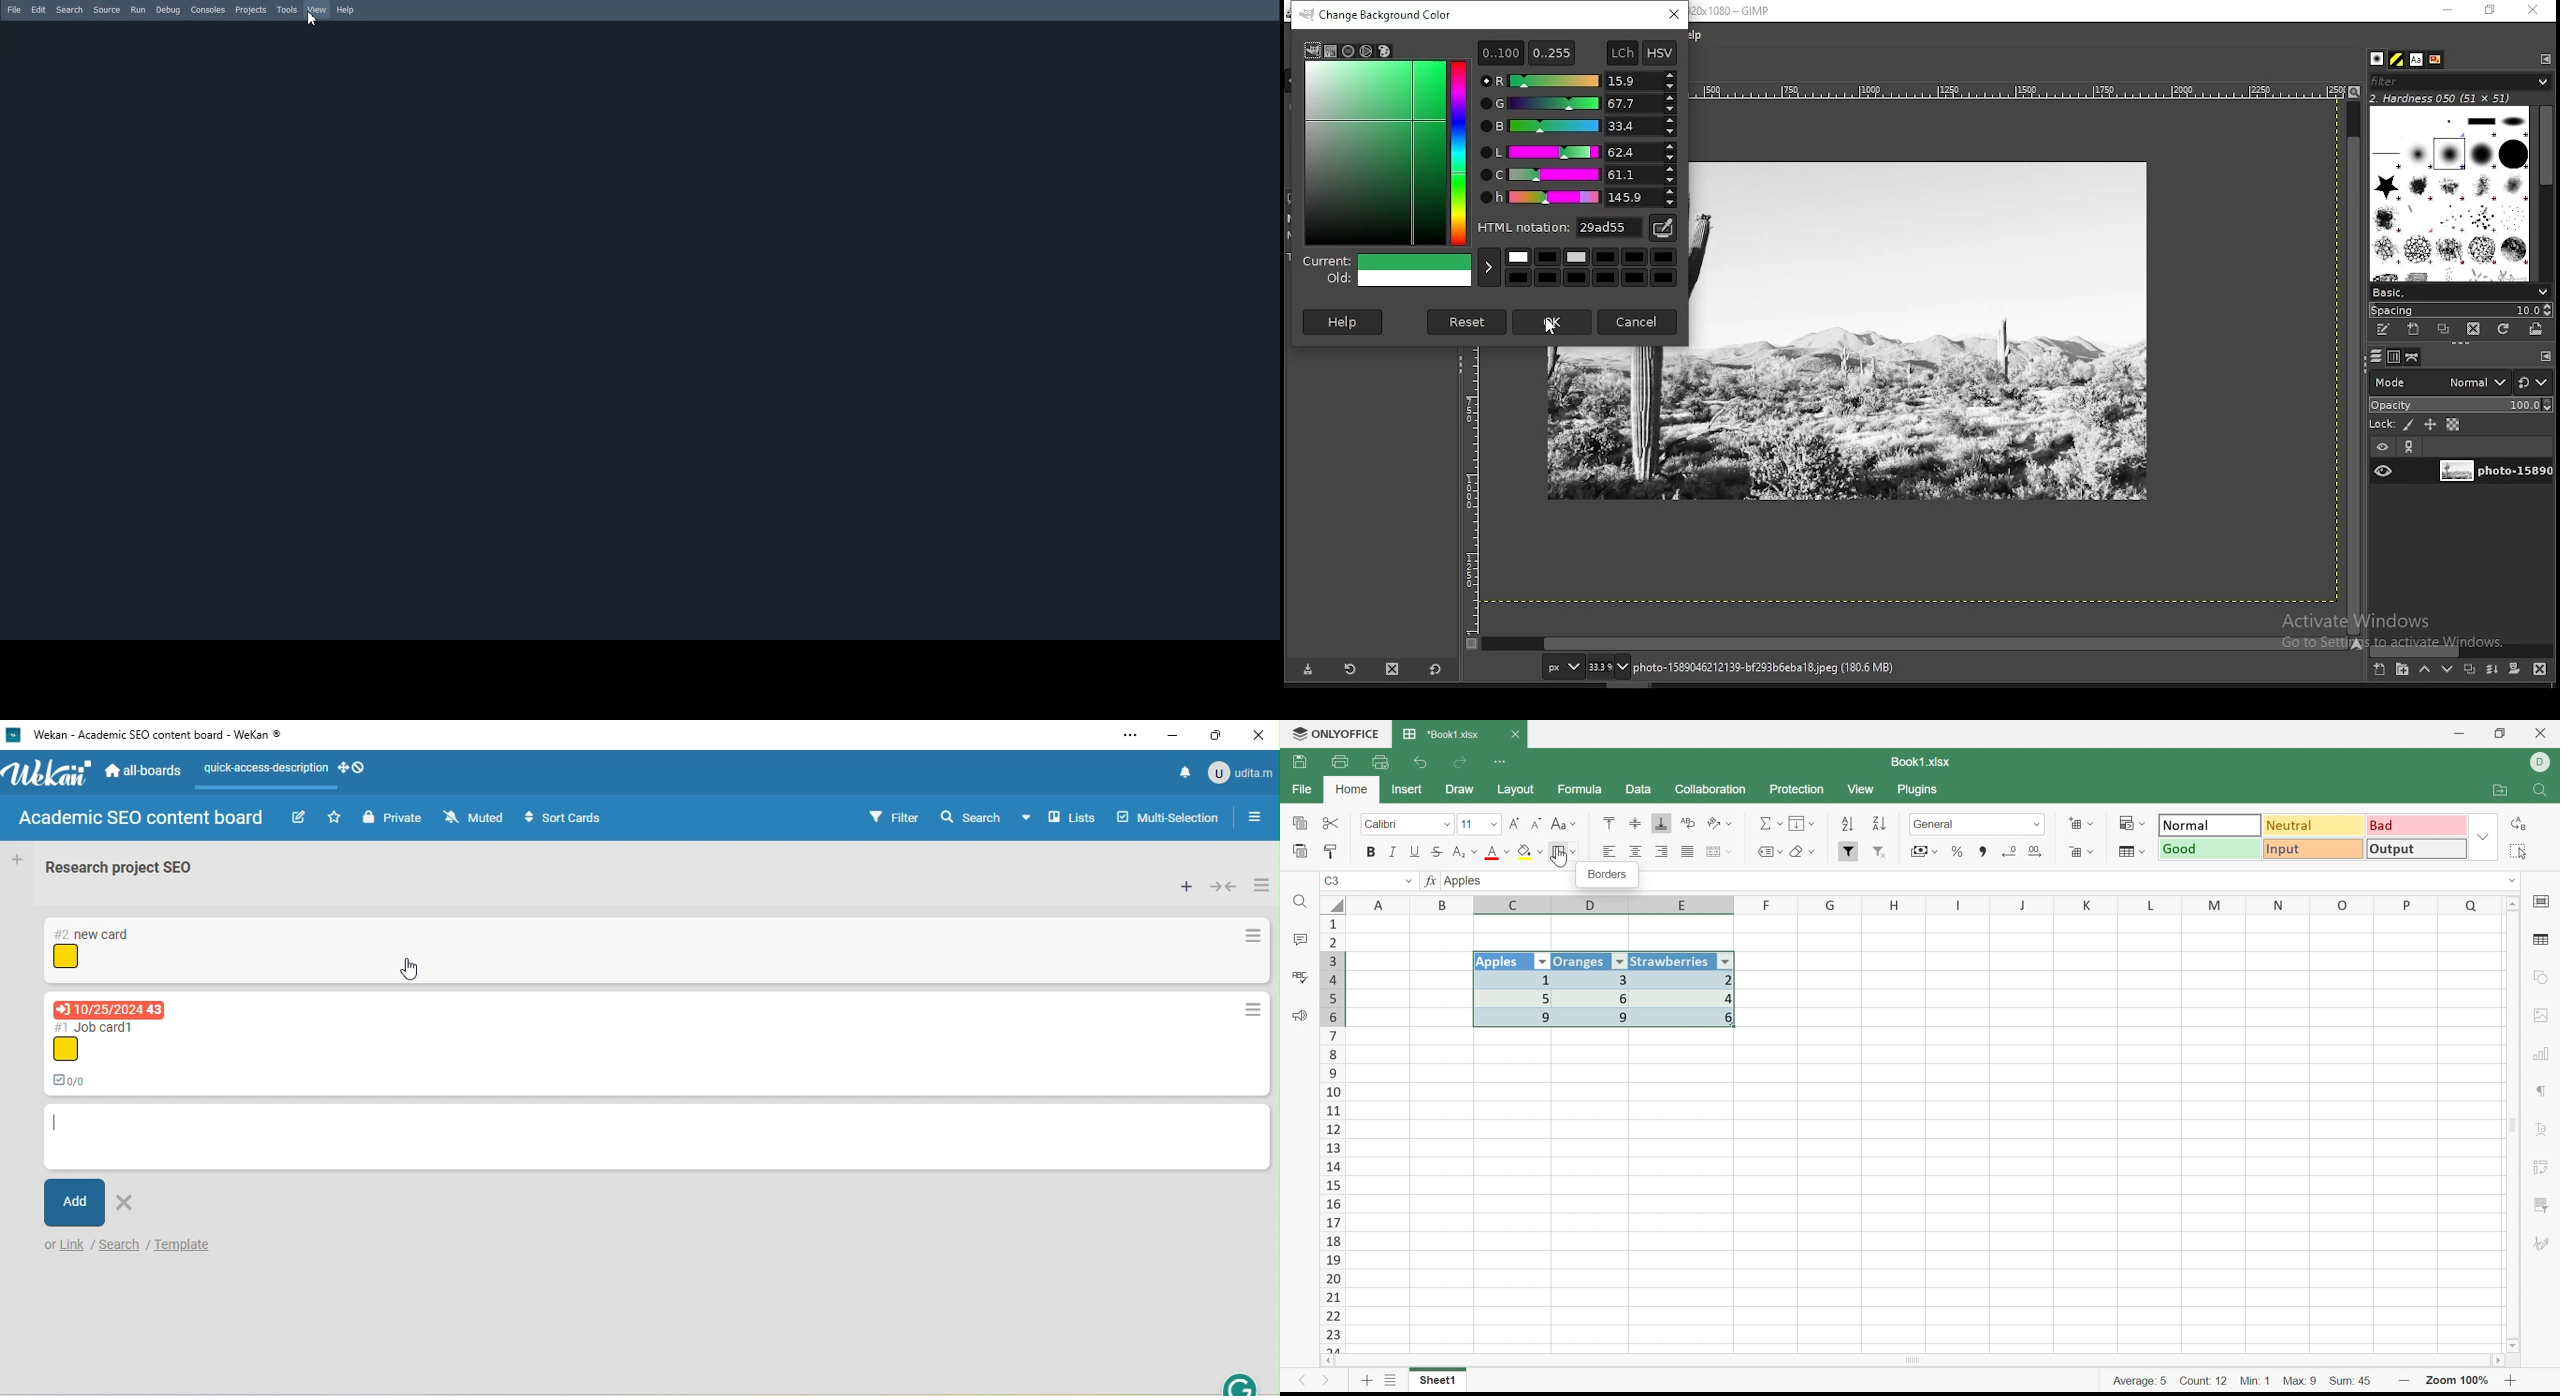 The image size is (2576, 1400). I want to click on Search, so click(69, 9).